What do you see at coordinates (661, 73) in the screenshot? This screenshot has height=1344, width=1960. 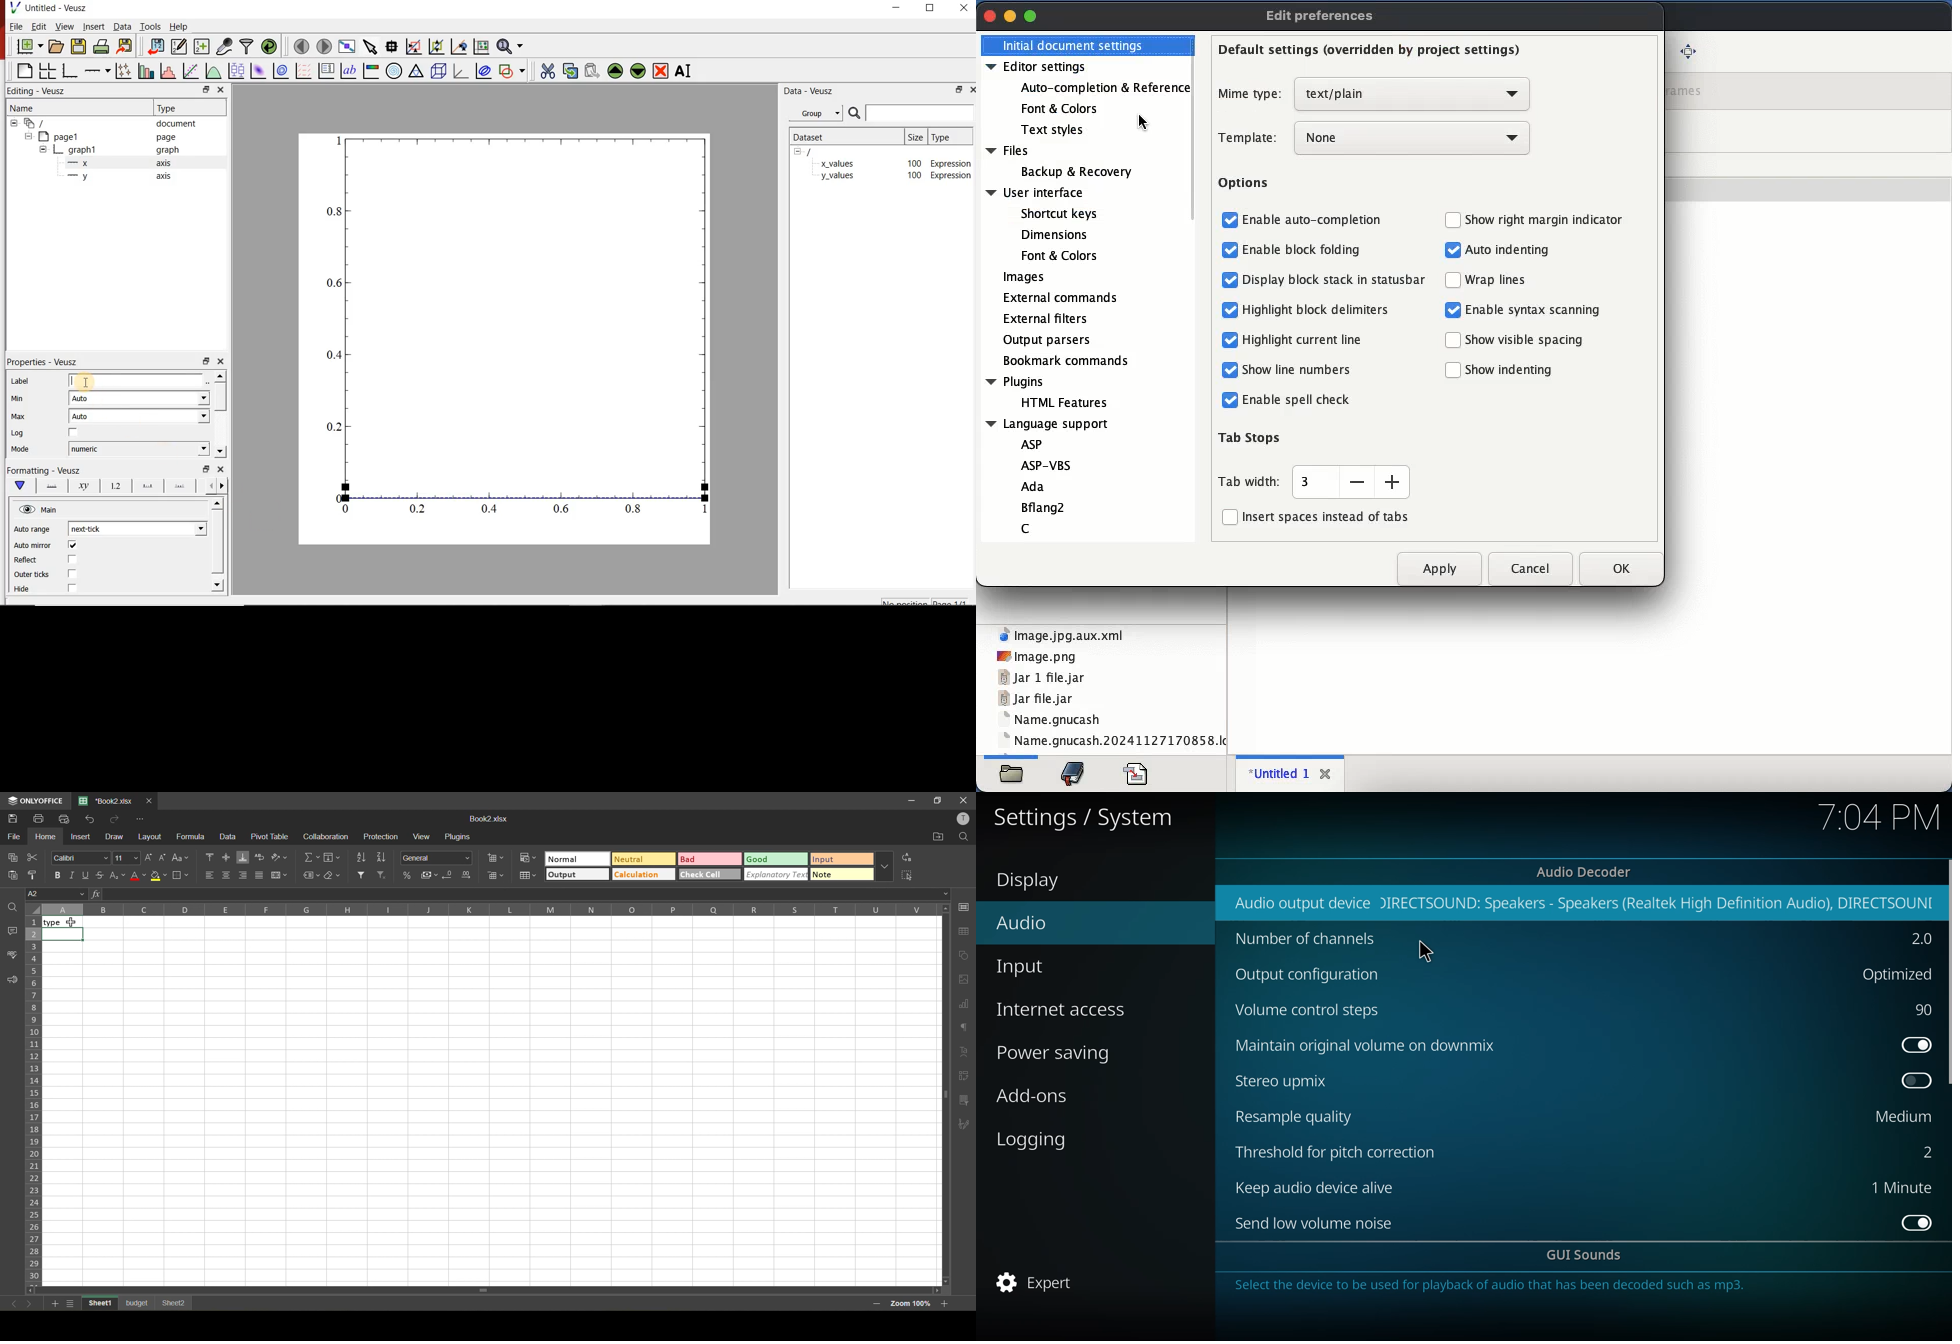 I see `remove the selected widget` at bounding box center [661, 73].